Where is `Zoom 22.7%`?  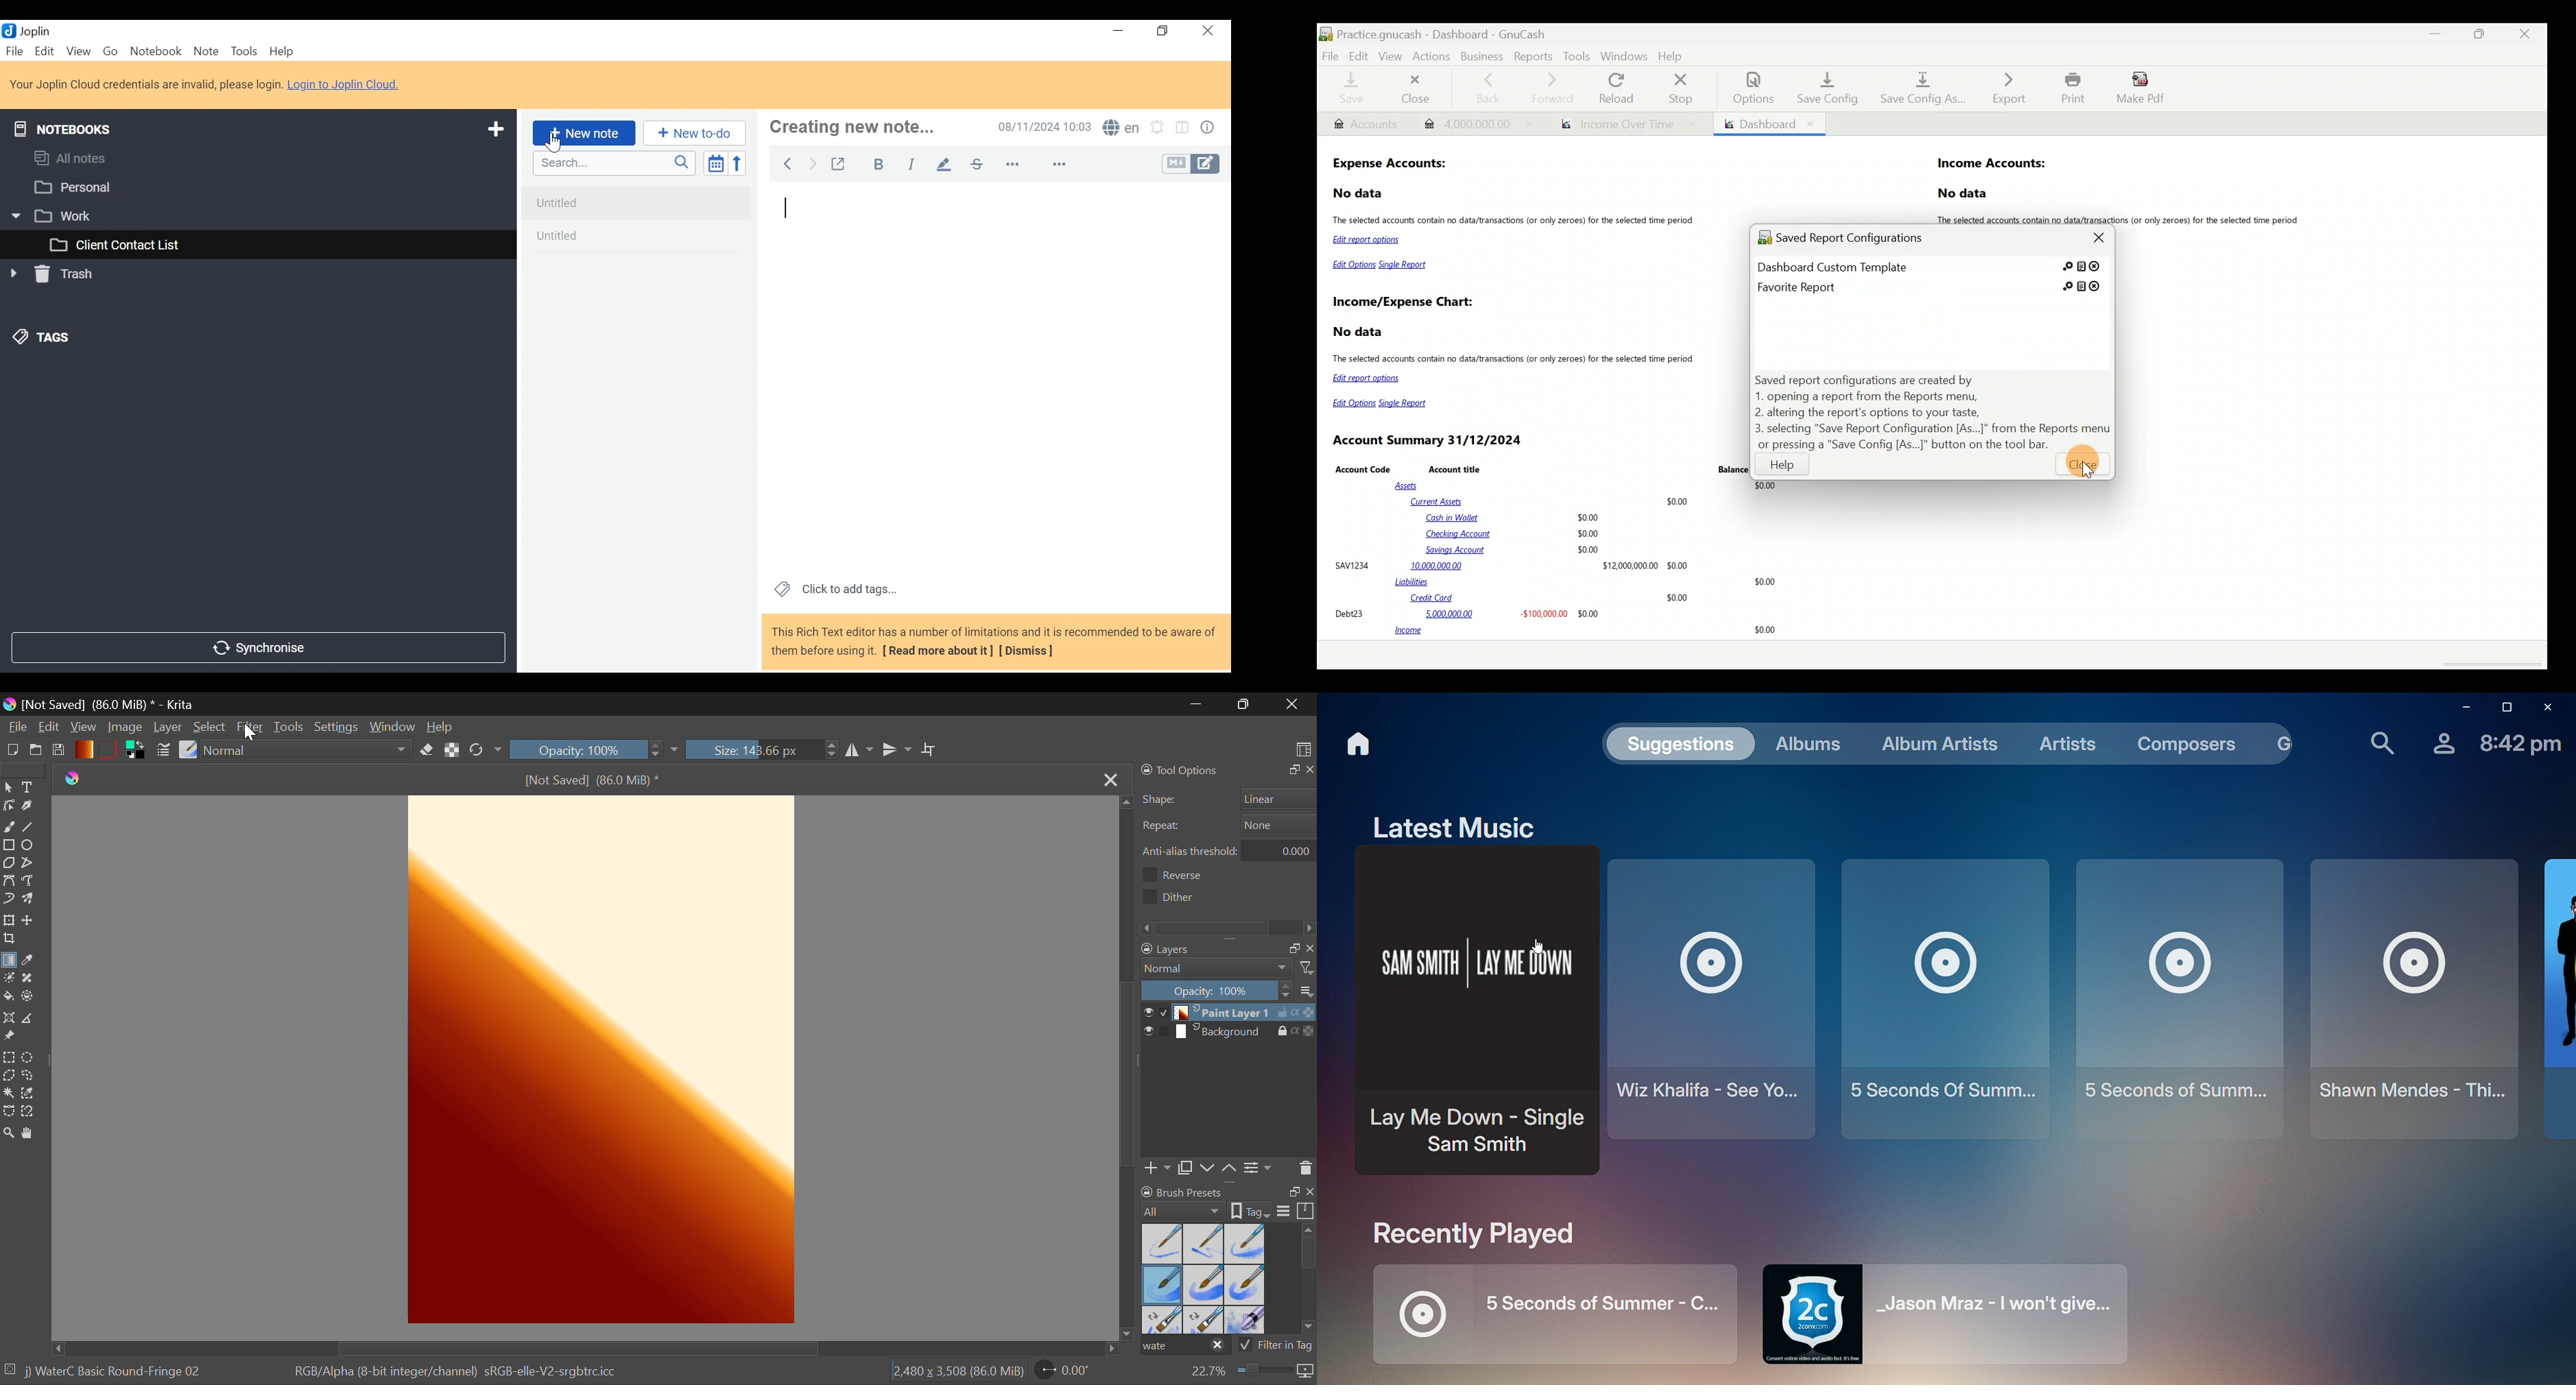 Zoom 22.7% is located at coordinates (1250, 1374).